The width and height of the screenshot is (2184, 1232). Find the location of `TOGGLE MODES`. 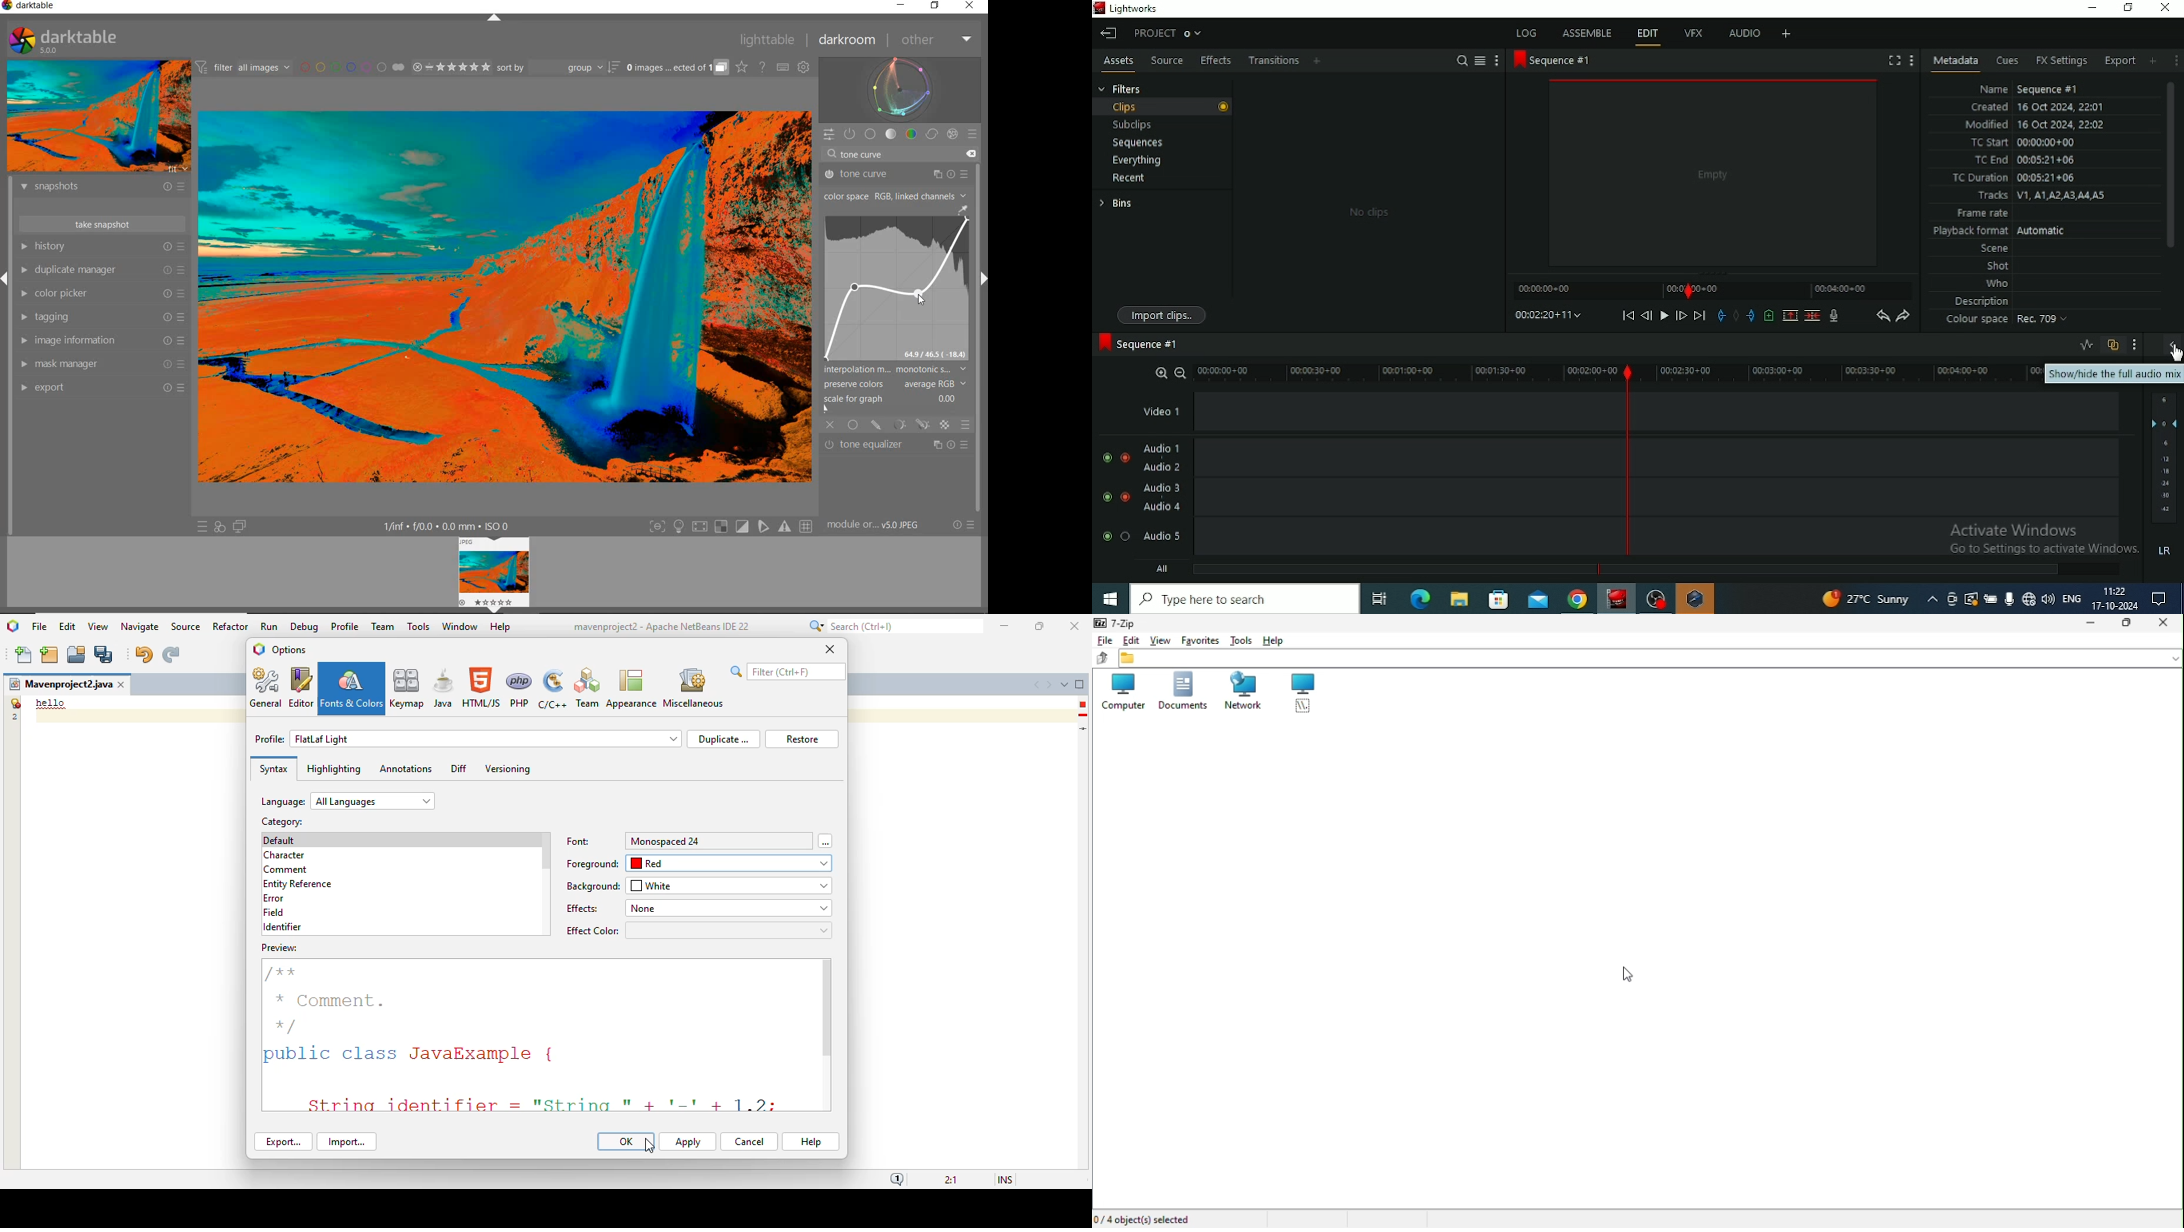

TOGGLE MODES is located at coordinates (730, 527).